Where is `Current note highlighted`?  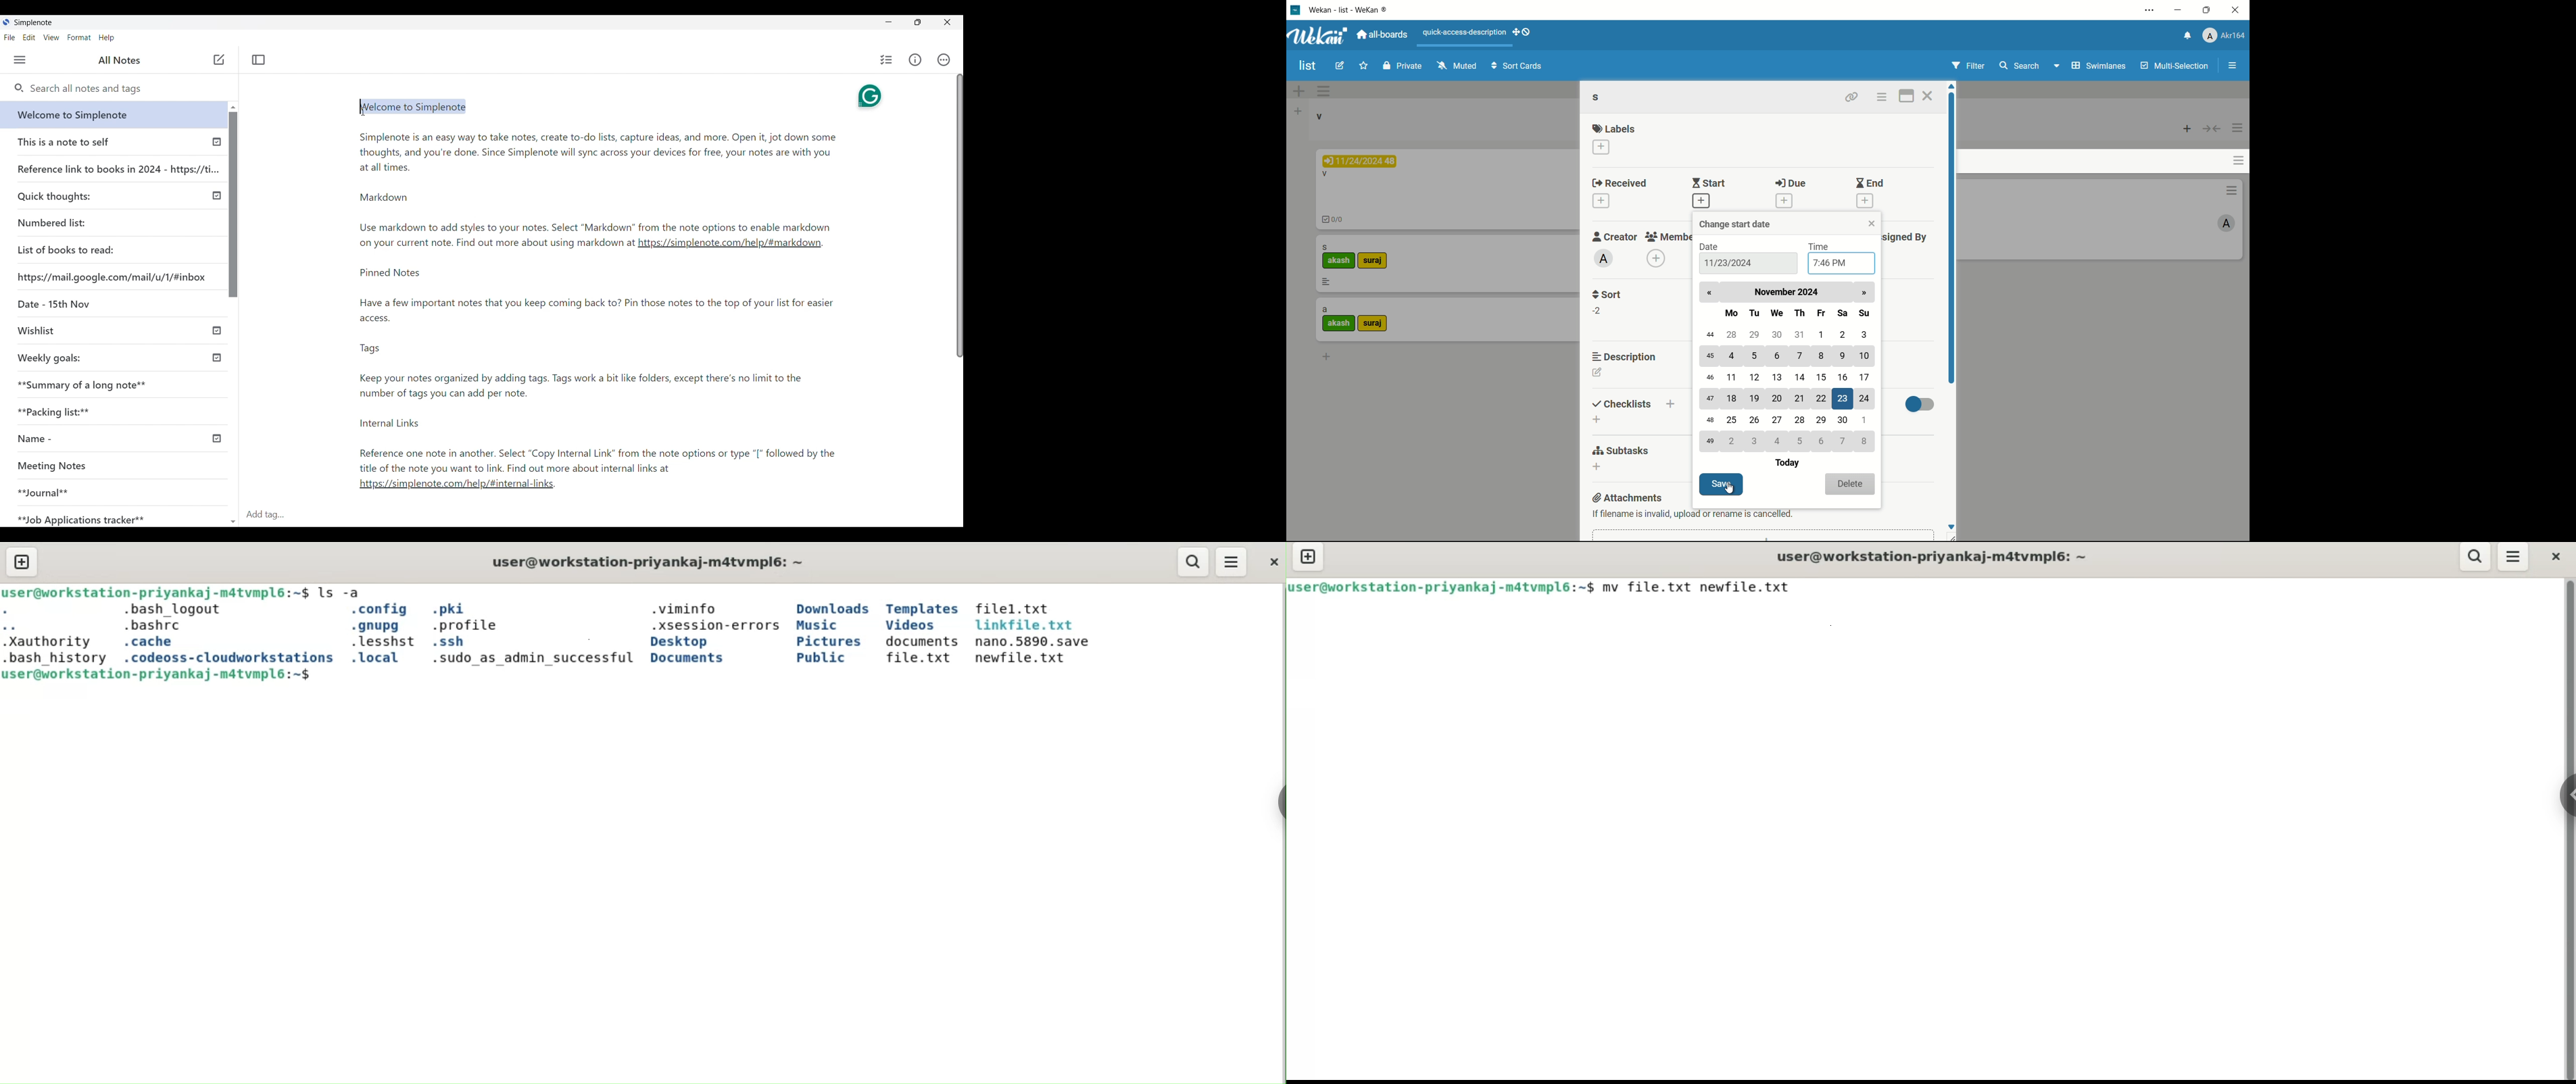 Current note highlighted is located at coordinates (109, 114).